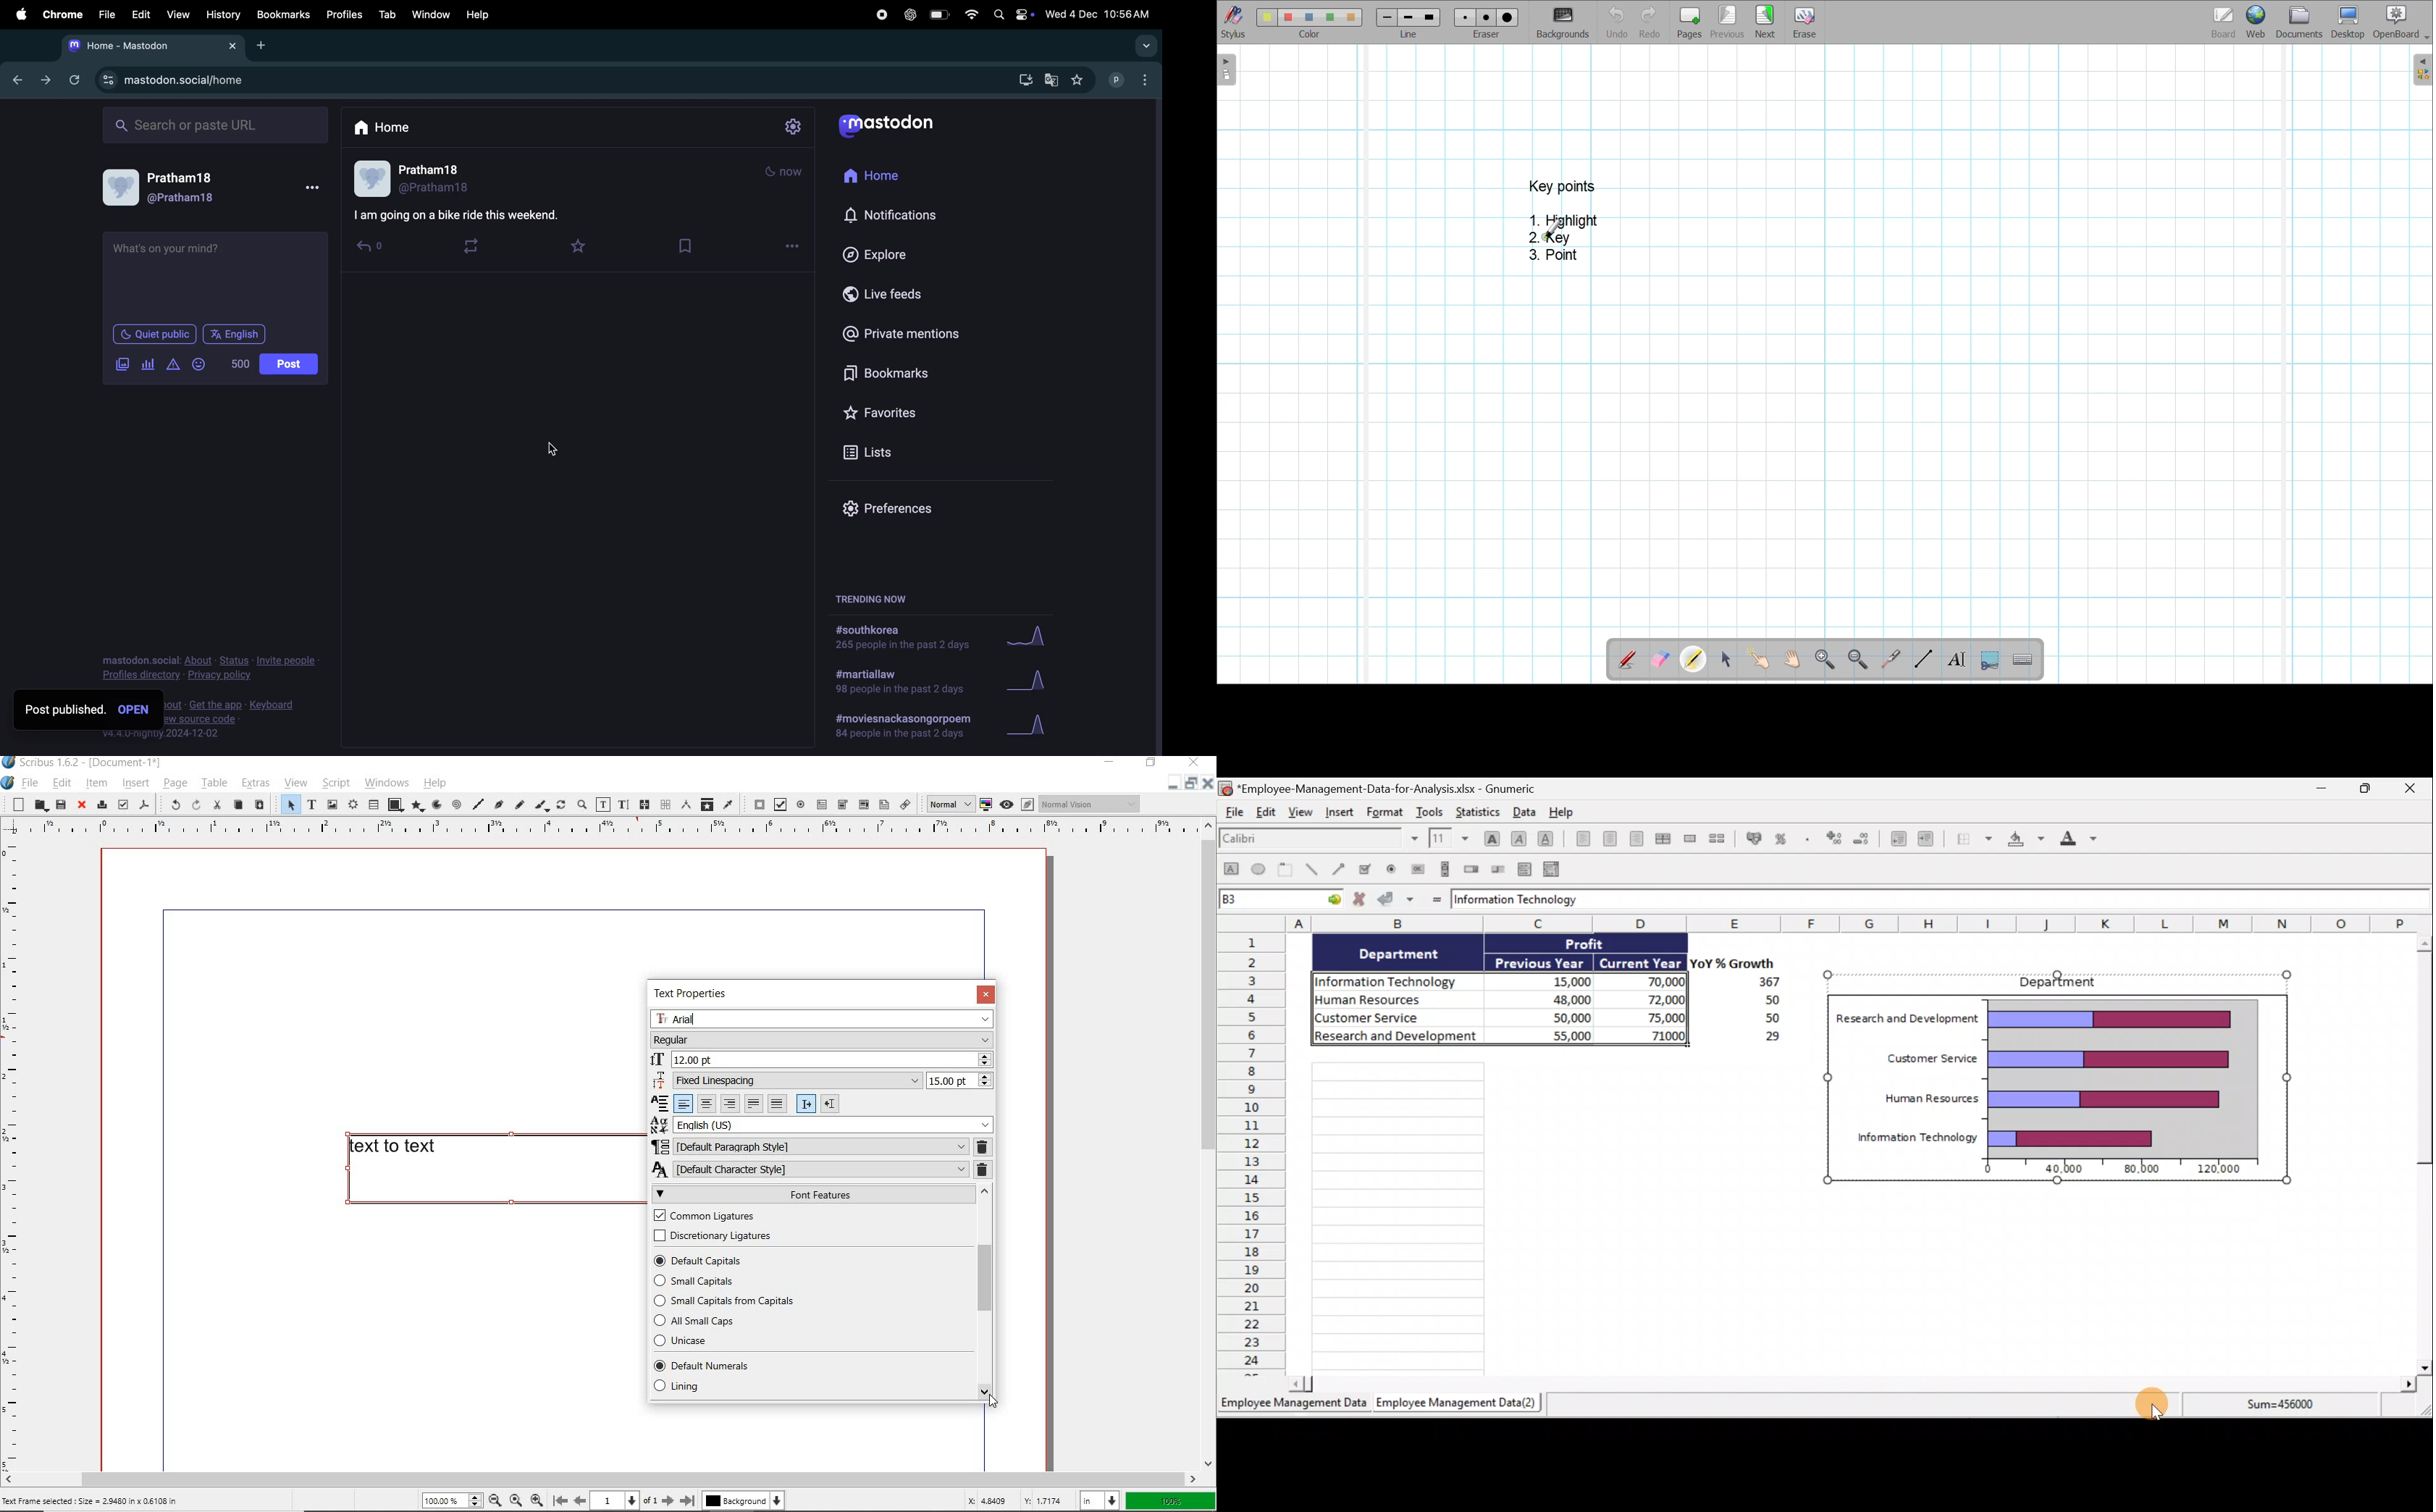 Image resolution: width=2436 pixels, height=1512 pixels. I want to click on Chatgpt, so click(909, 15).